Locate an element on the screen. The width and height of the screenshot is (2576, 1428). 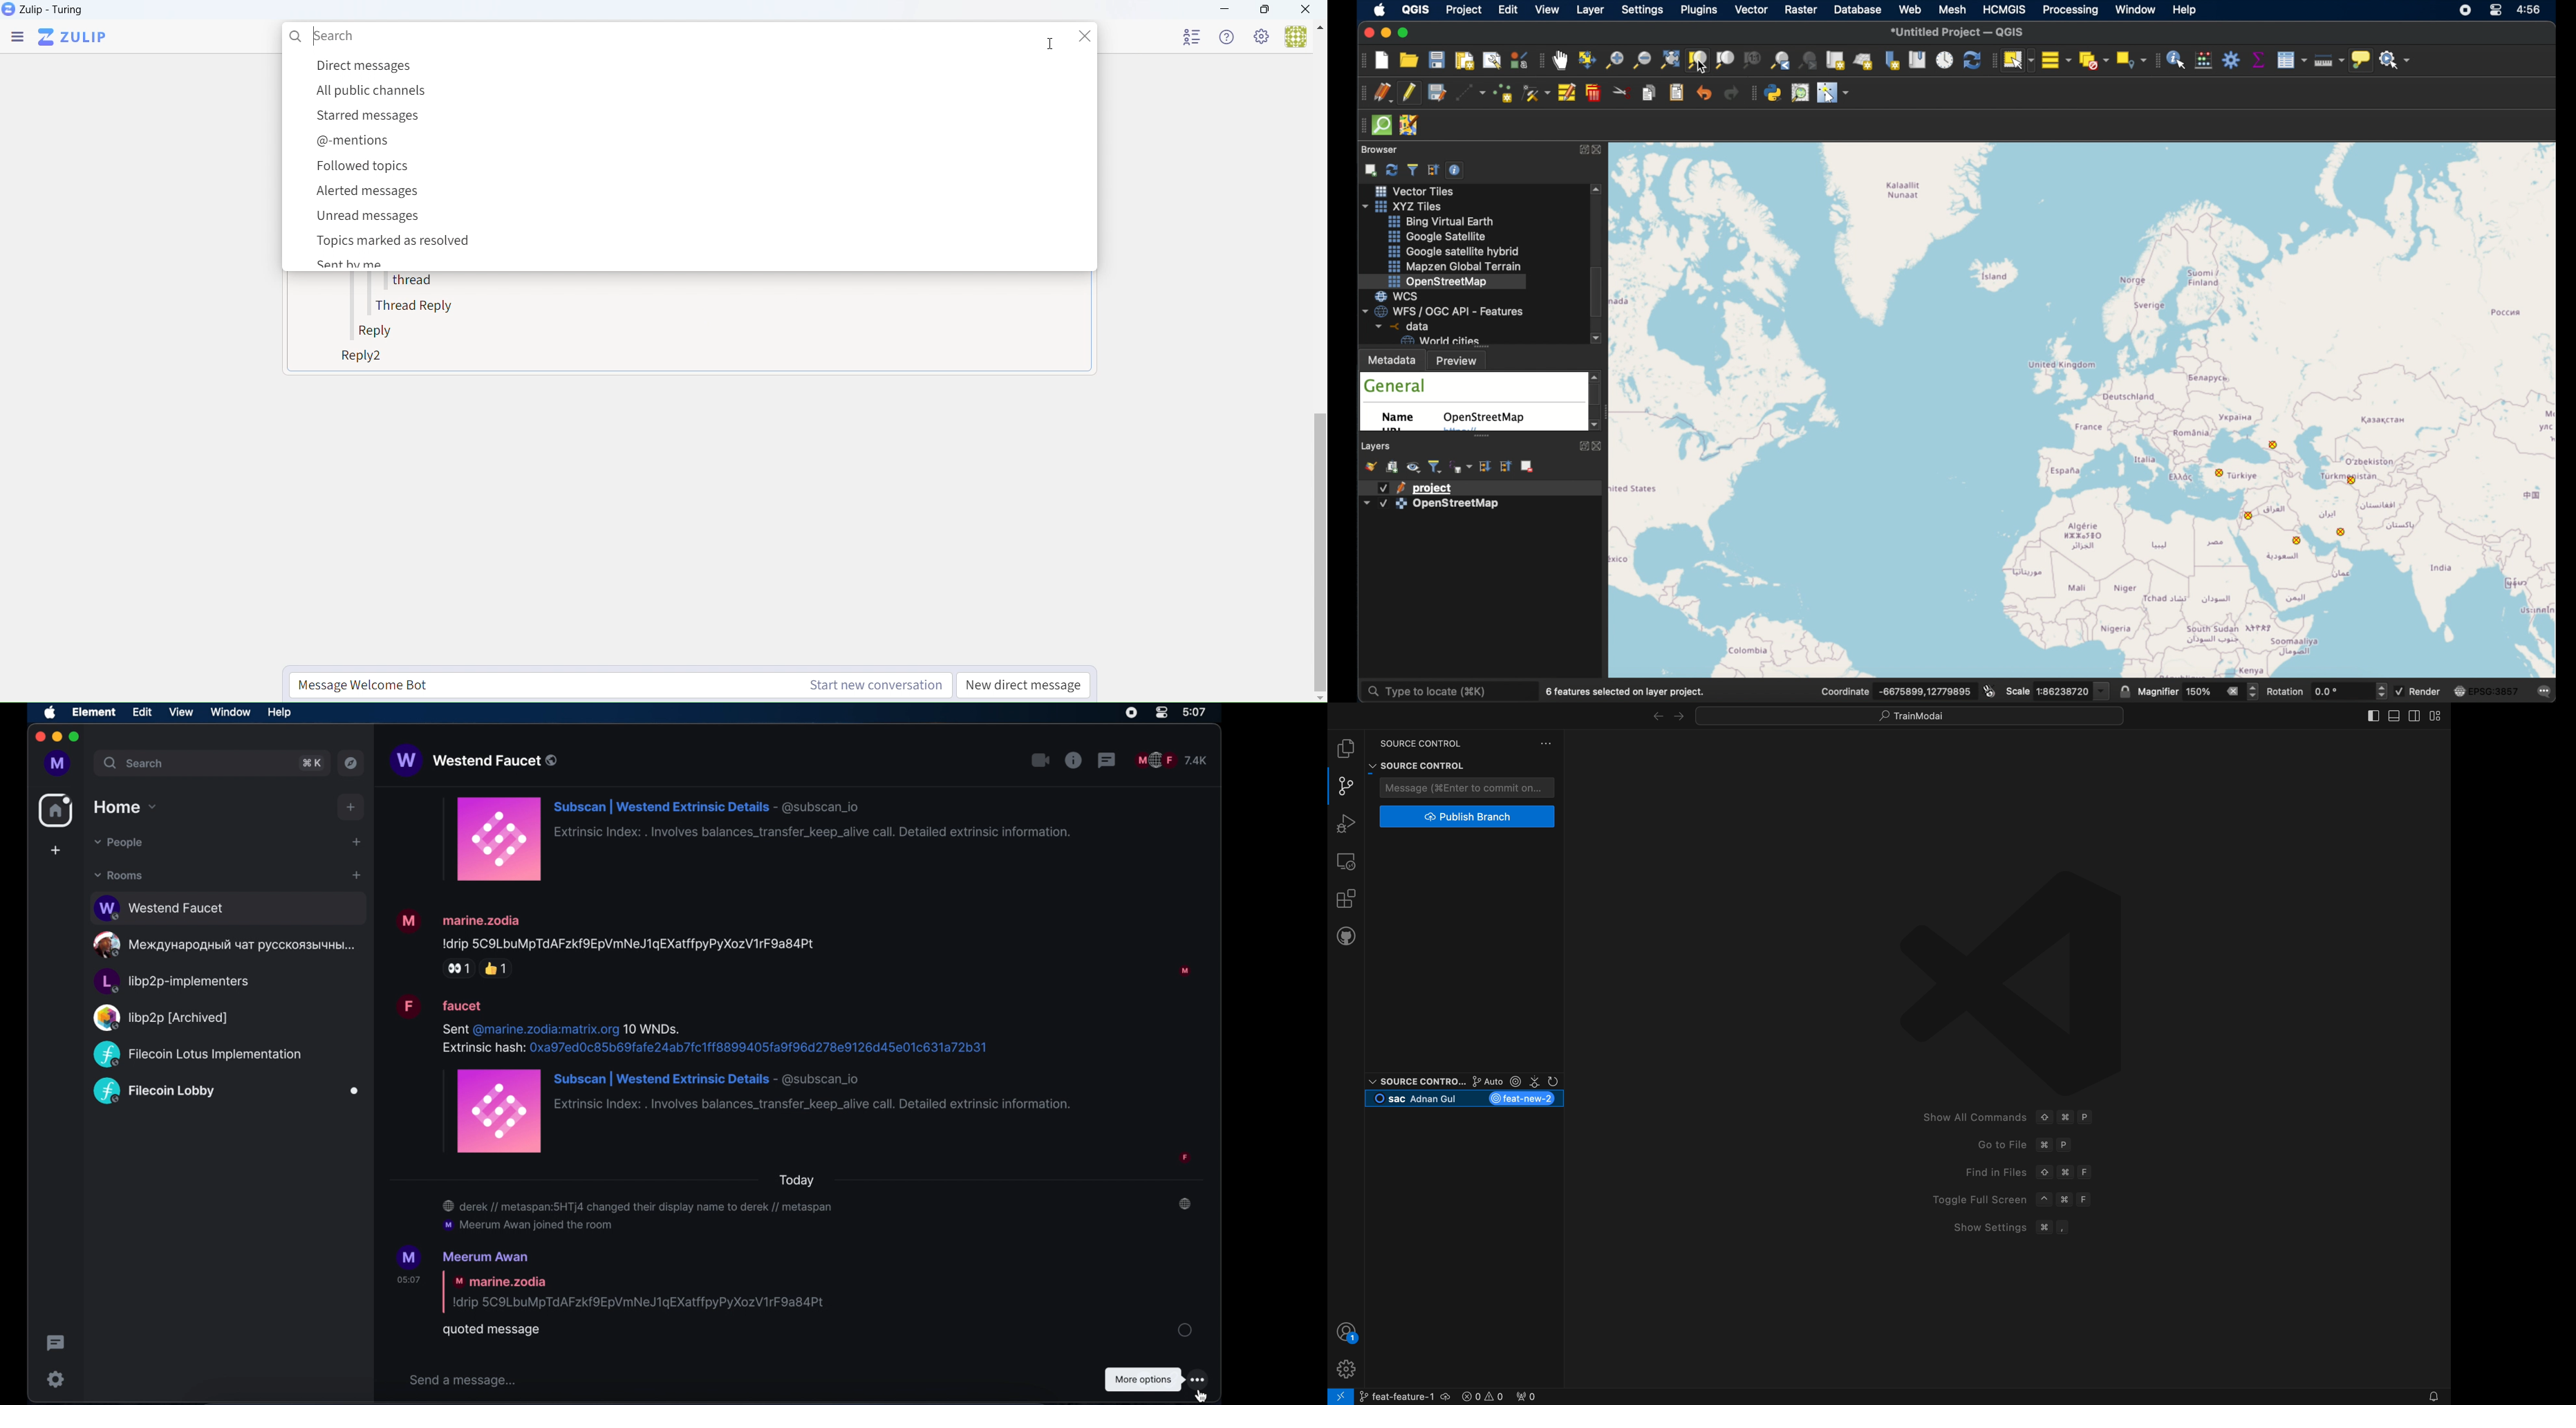
public room is located at coordinates (226, 945).